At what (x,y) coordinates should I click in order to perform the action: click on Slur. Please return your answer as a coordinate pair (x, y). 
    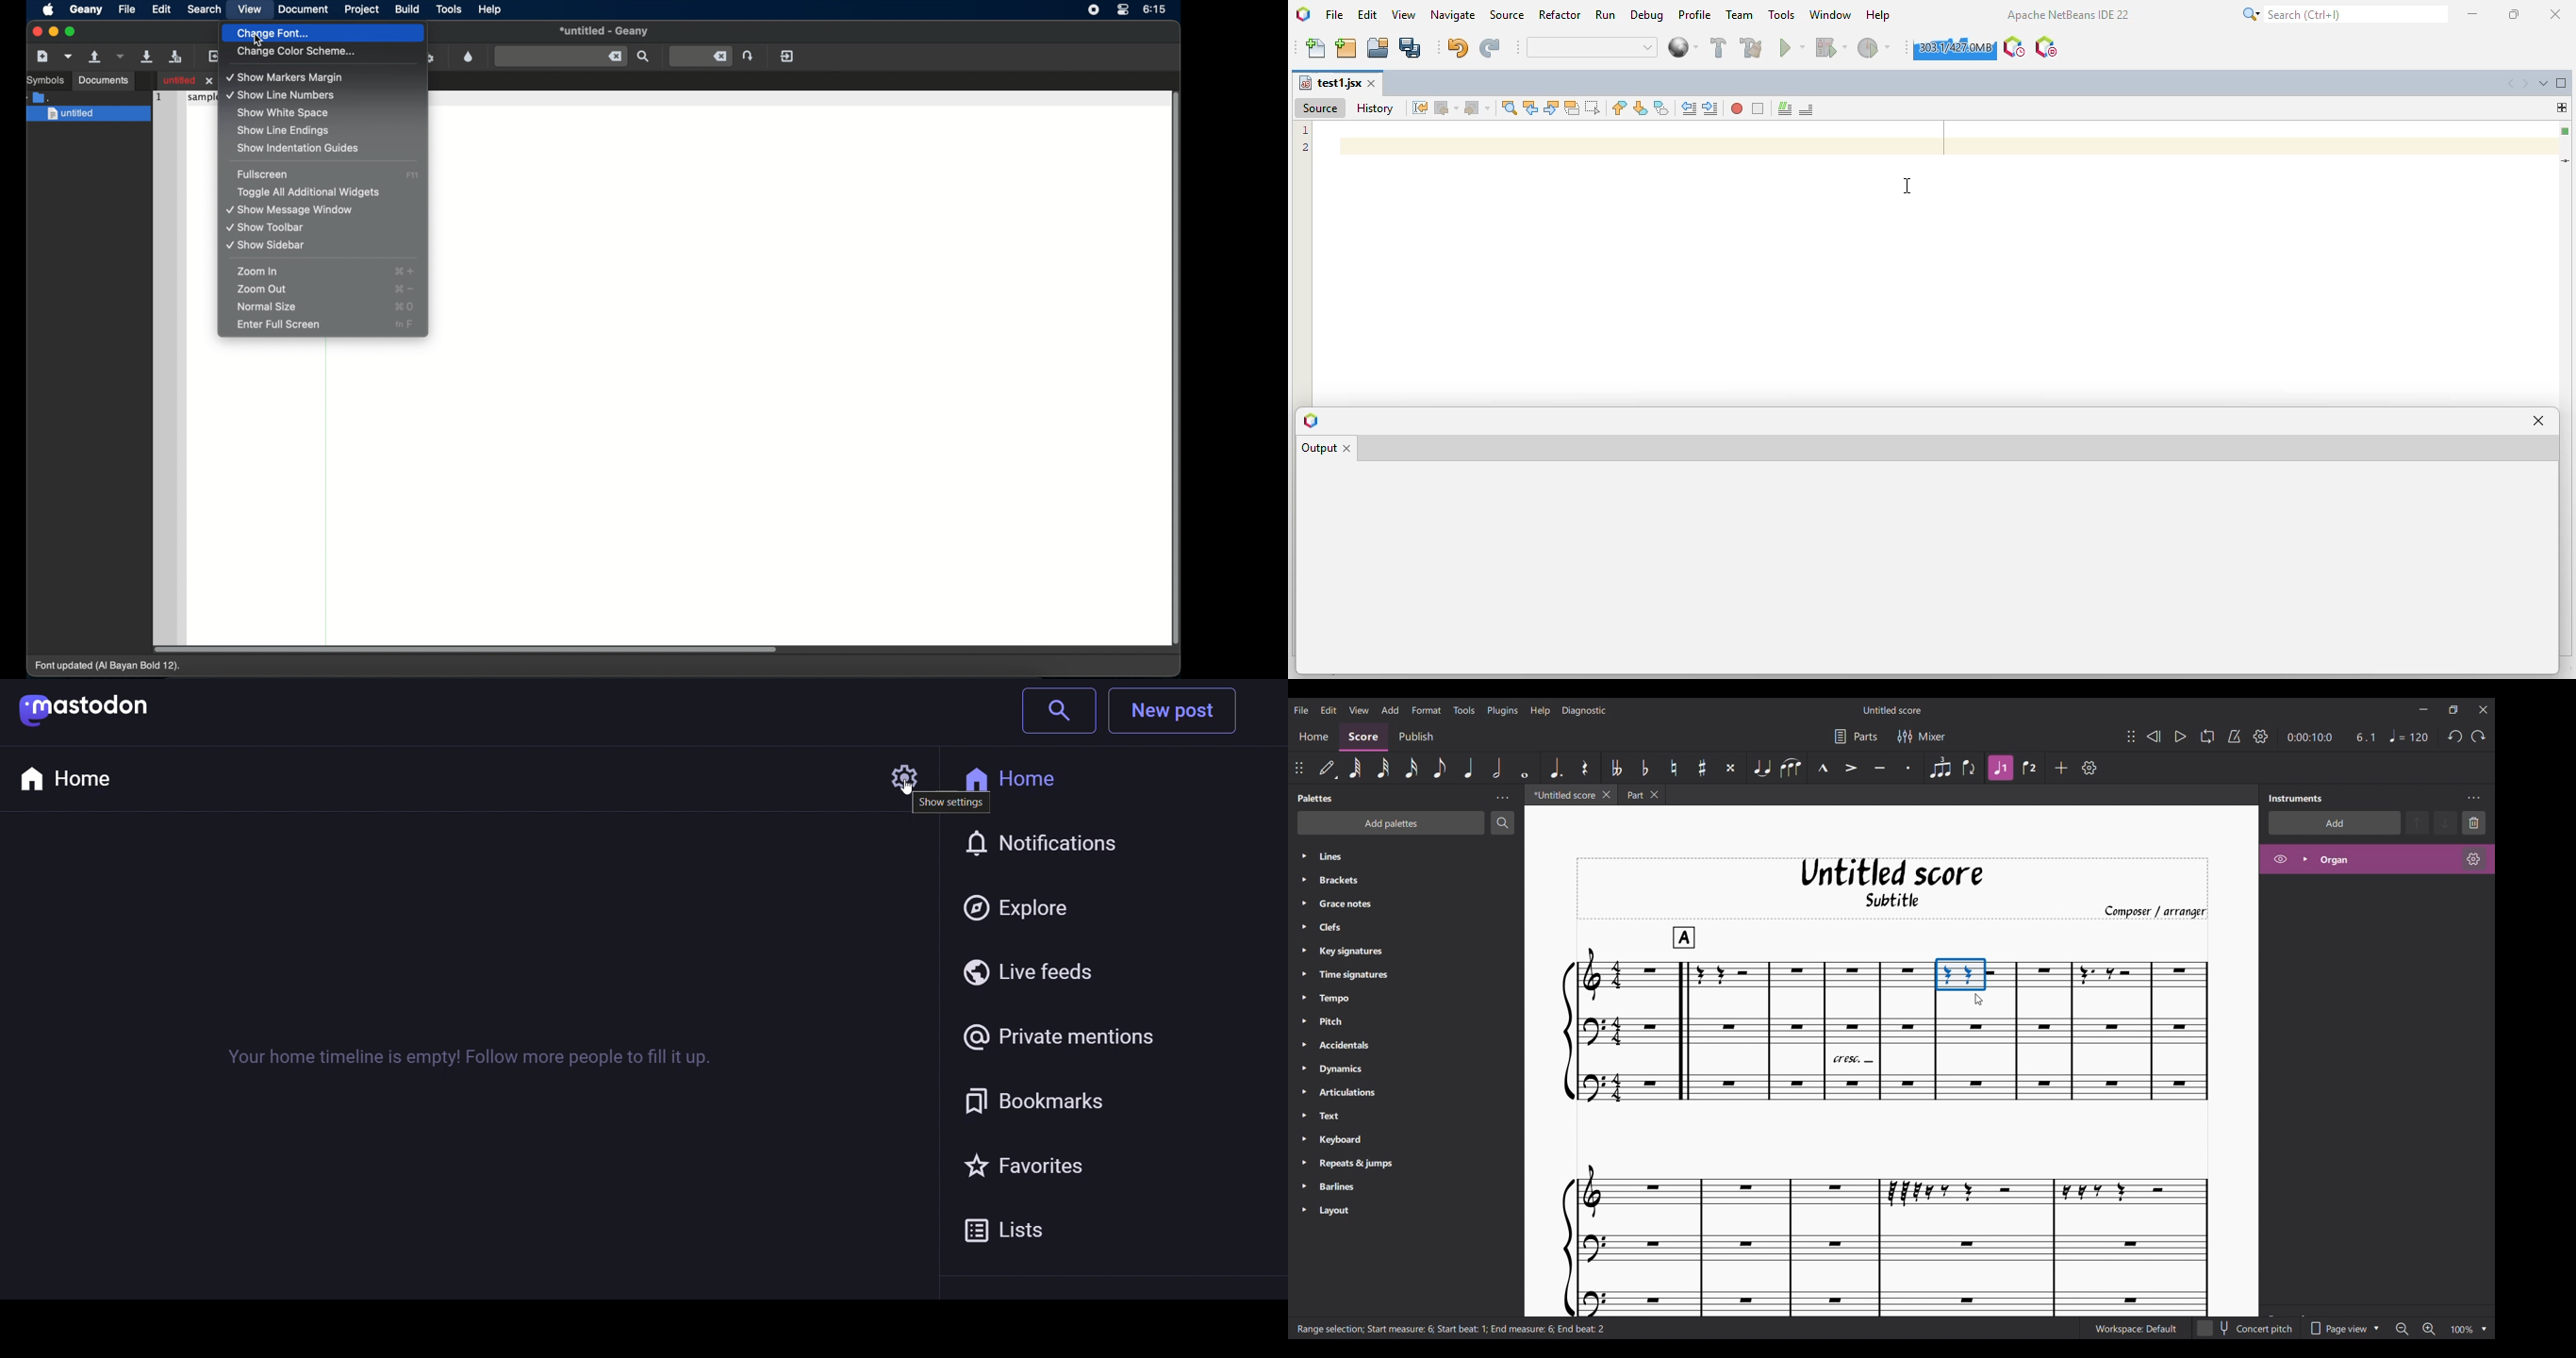
    Looking at the image, I should click on (1790, 768).